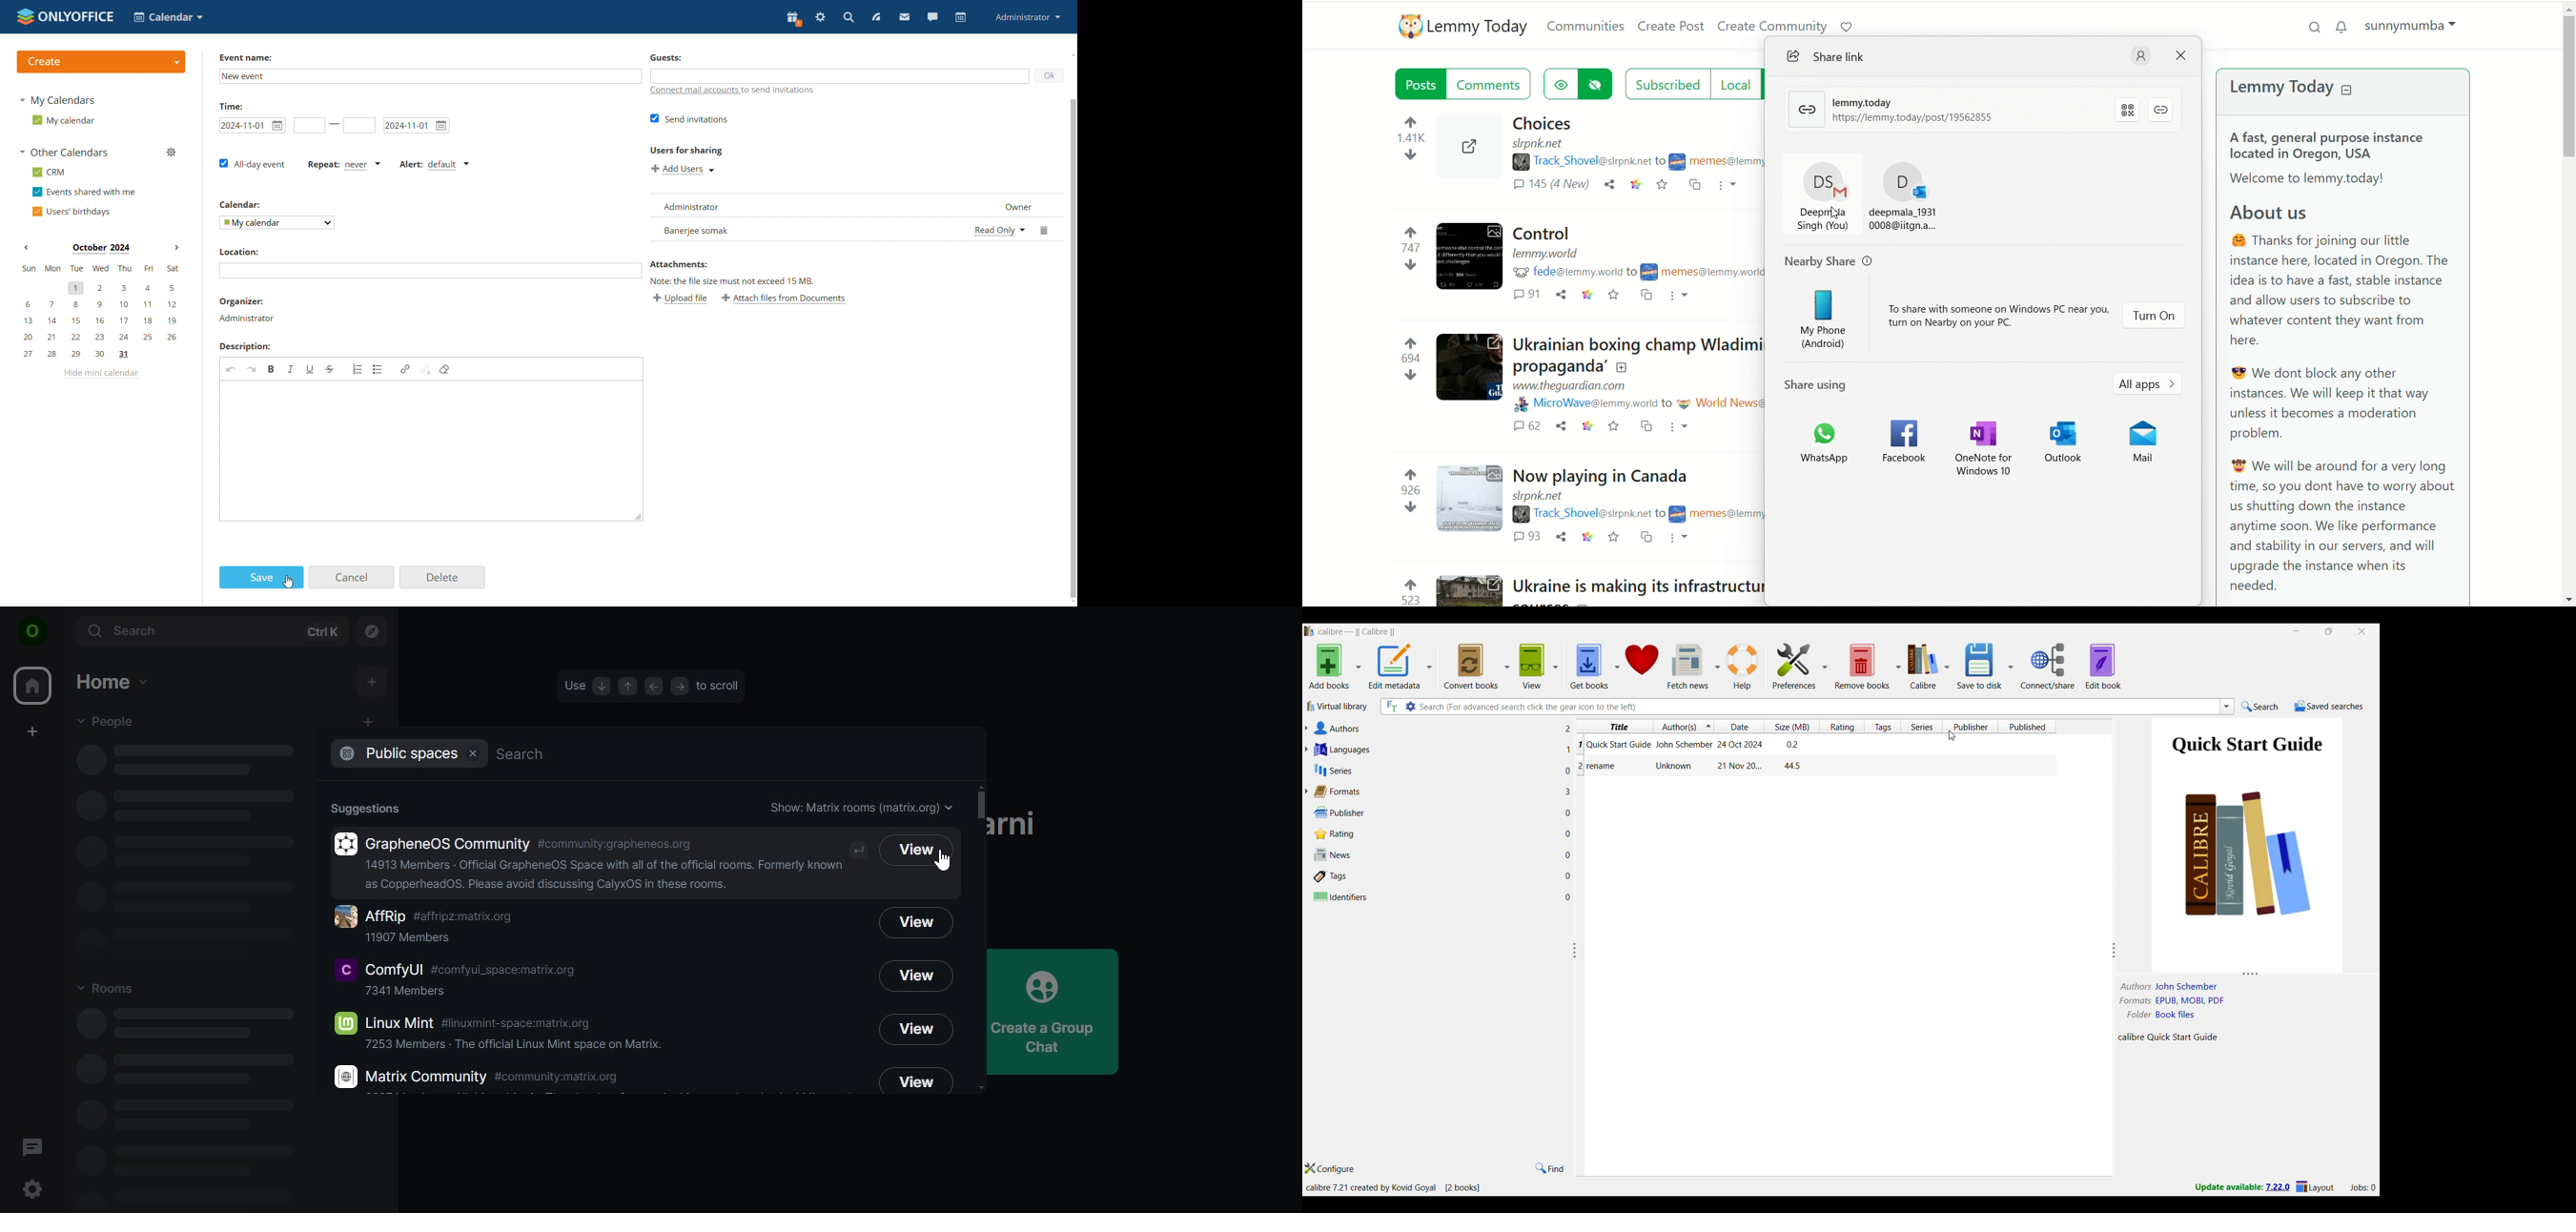 The width and height of the screenshot is (2576, 1232). I want to click on comfyui, so click(460, 978).